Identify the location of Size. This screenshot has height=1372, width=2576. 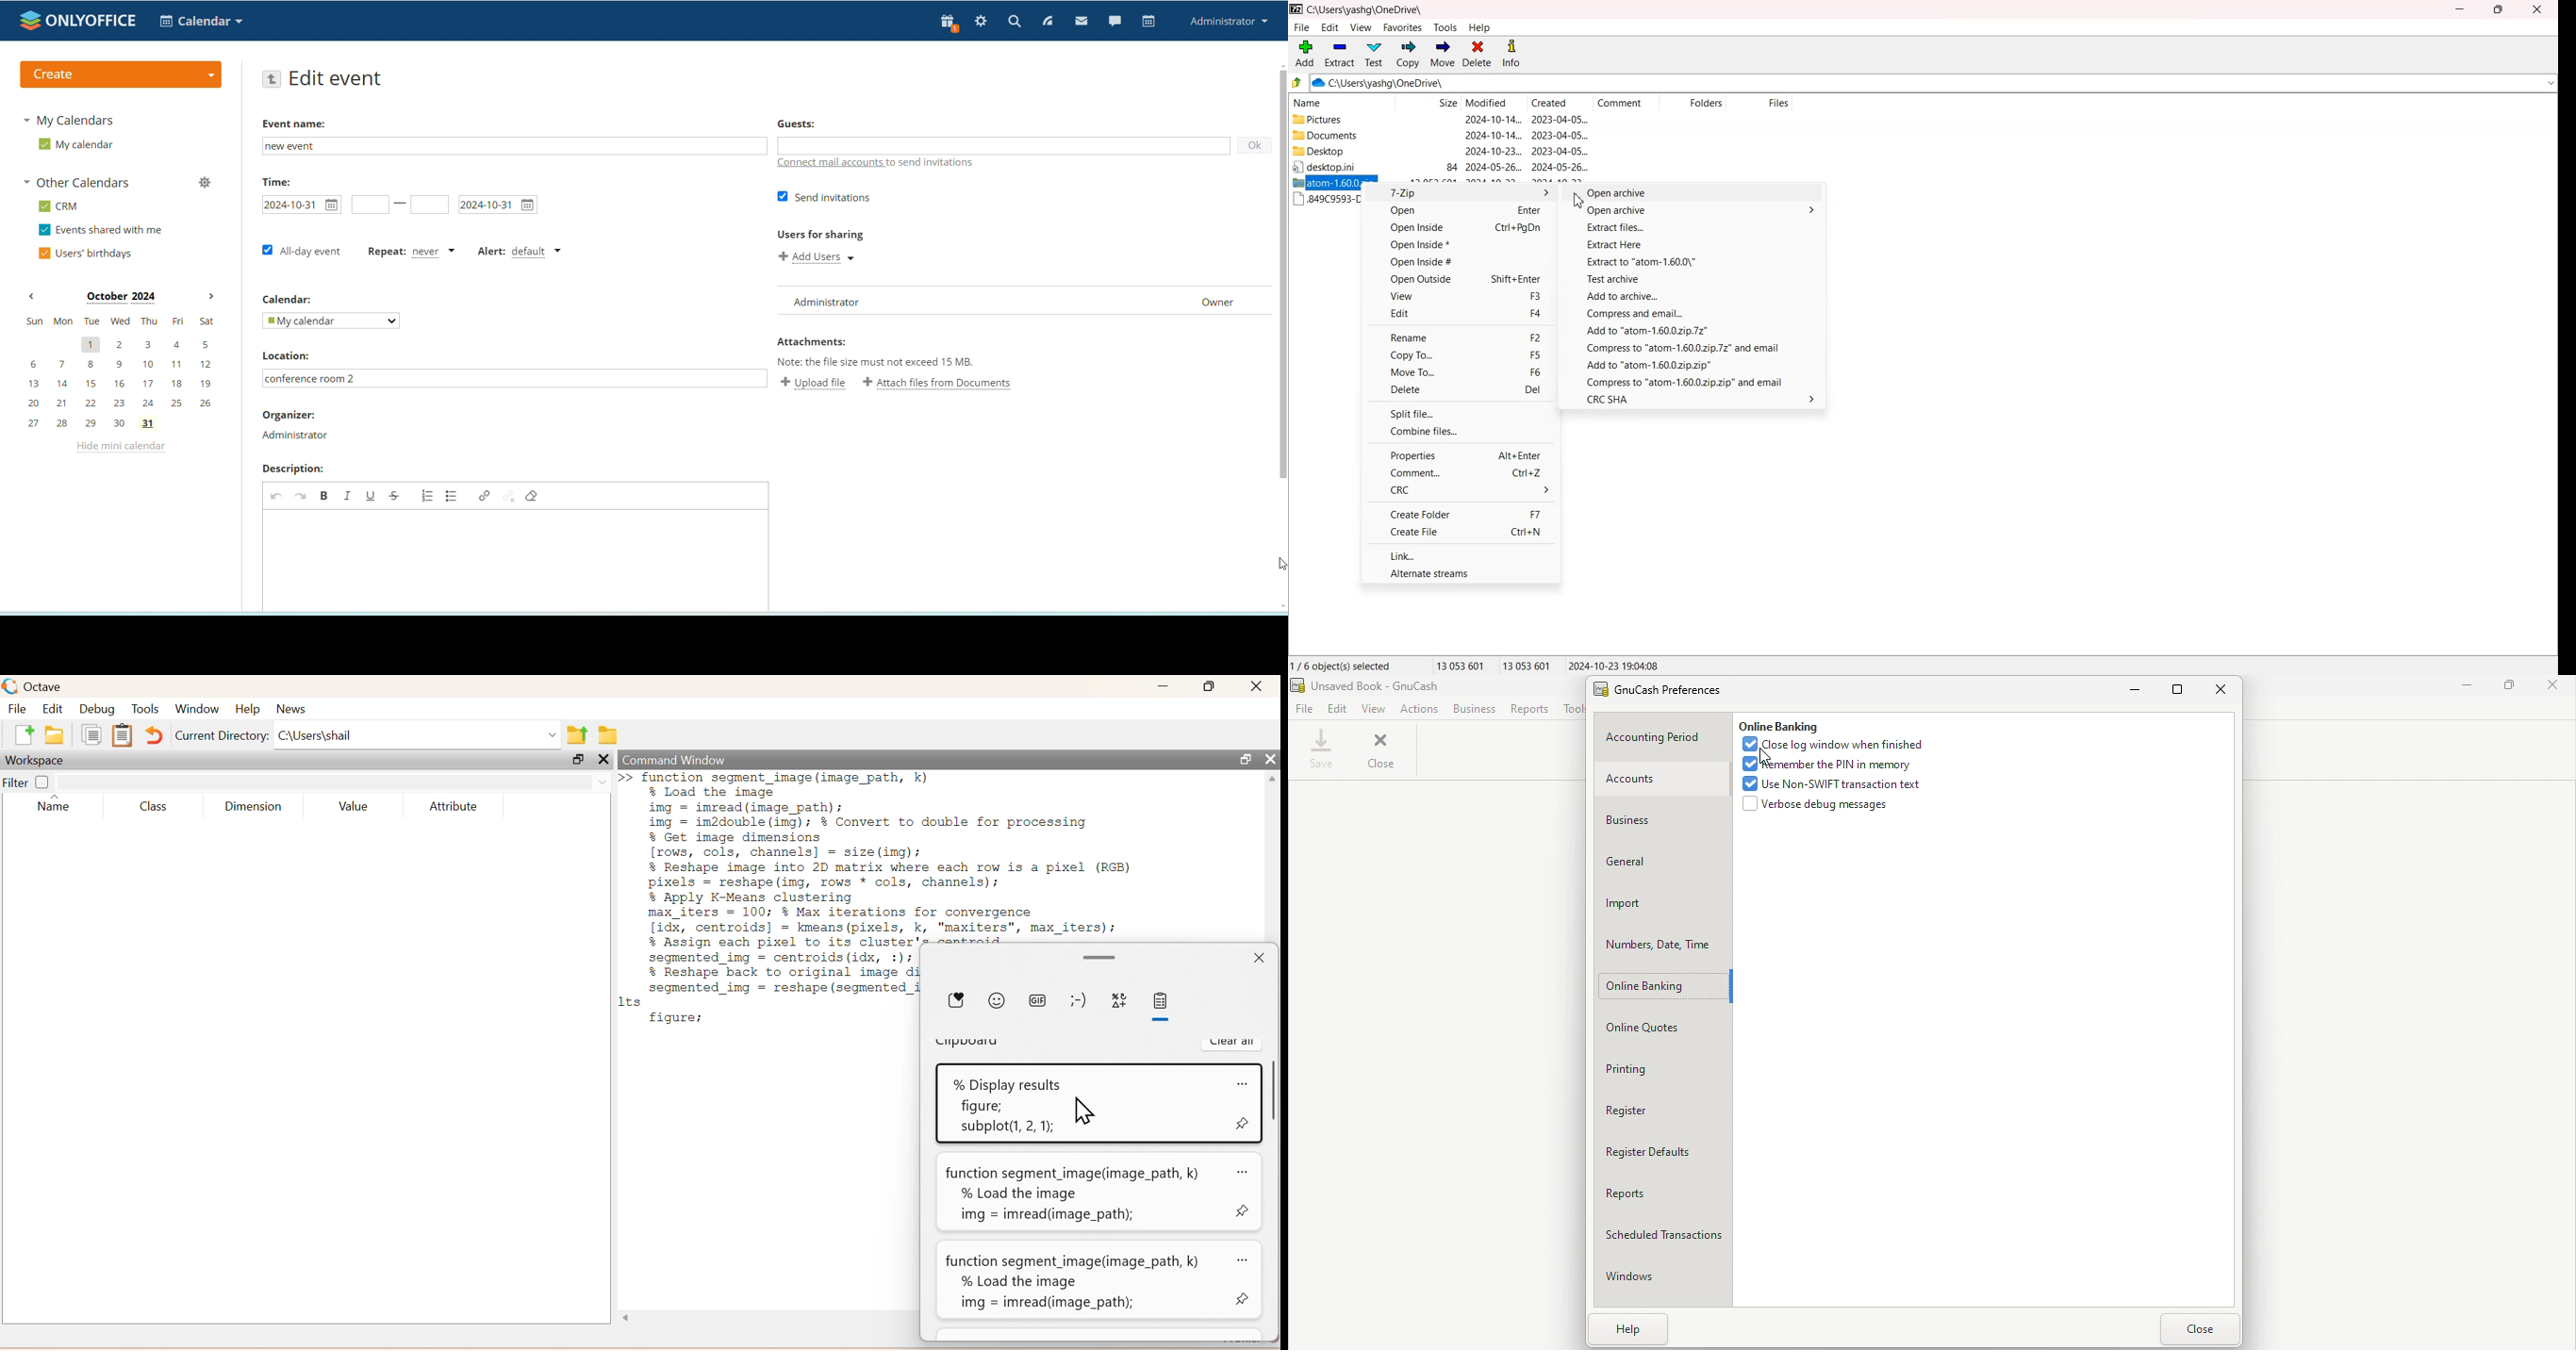
(1428, 103).